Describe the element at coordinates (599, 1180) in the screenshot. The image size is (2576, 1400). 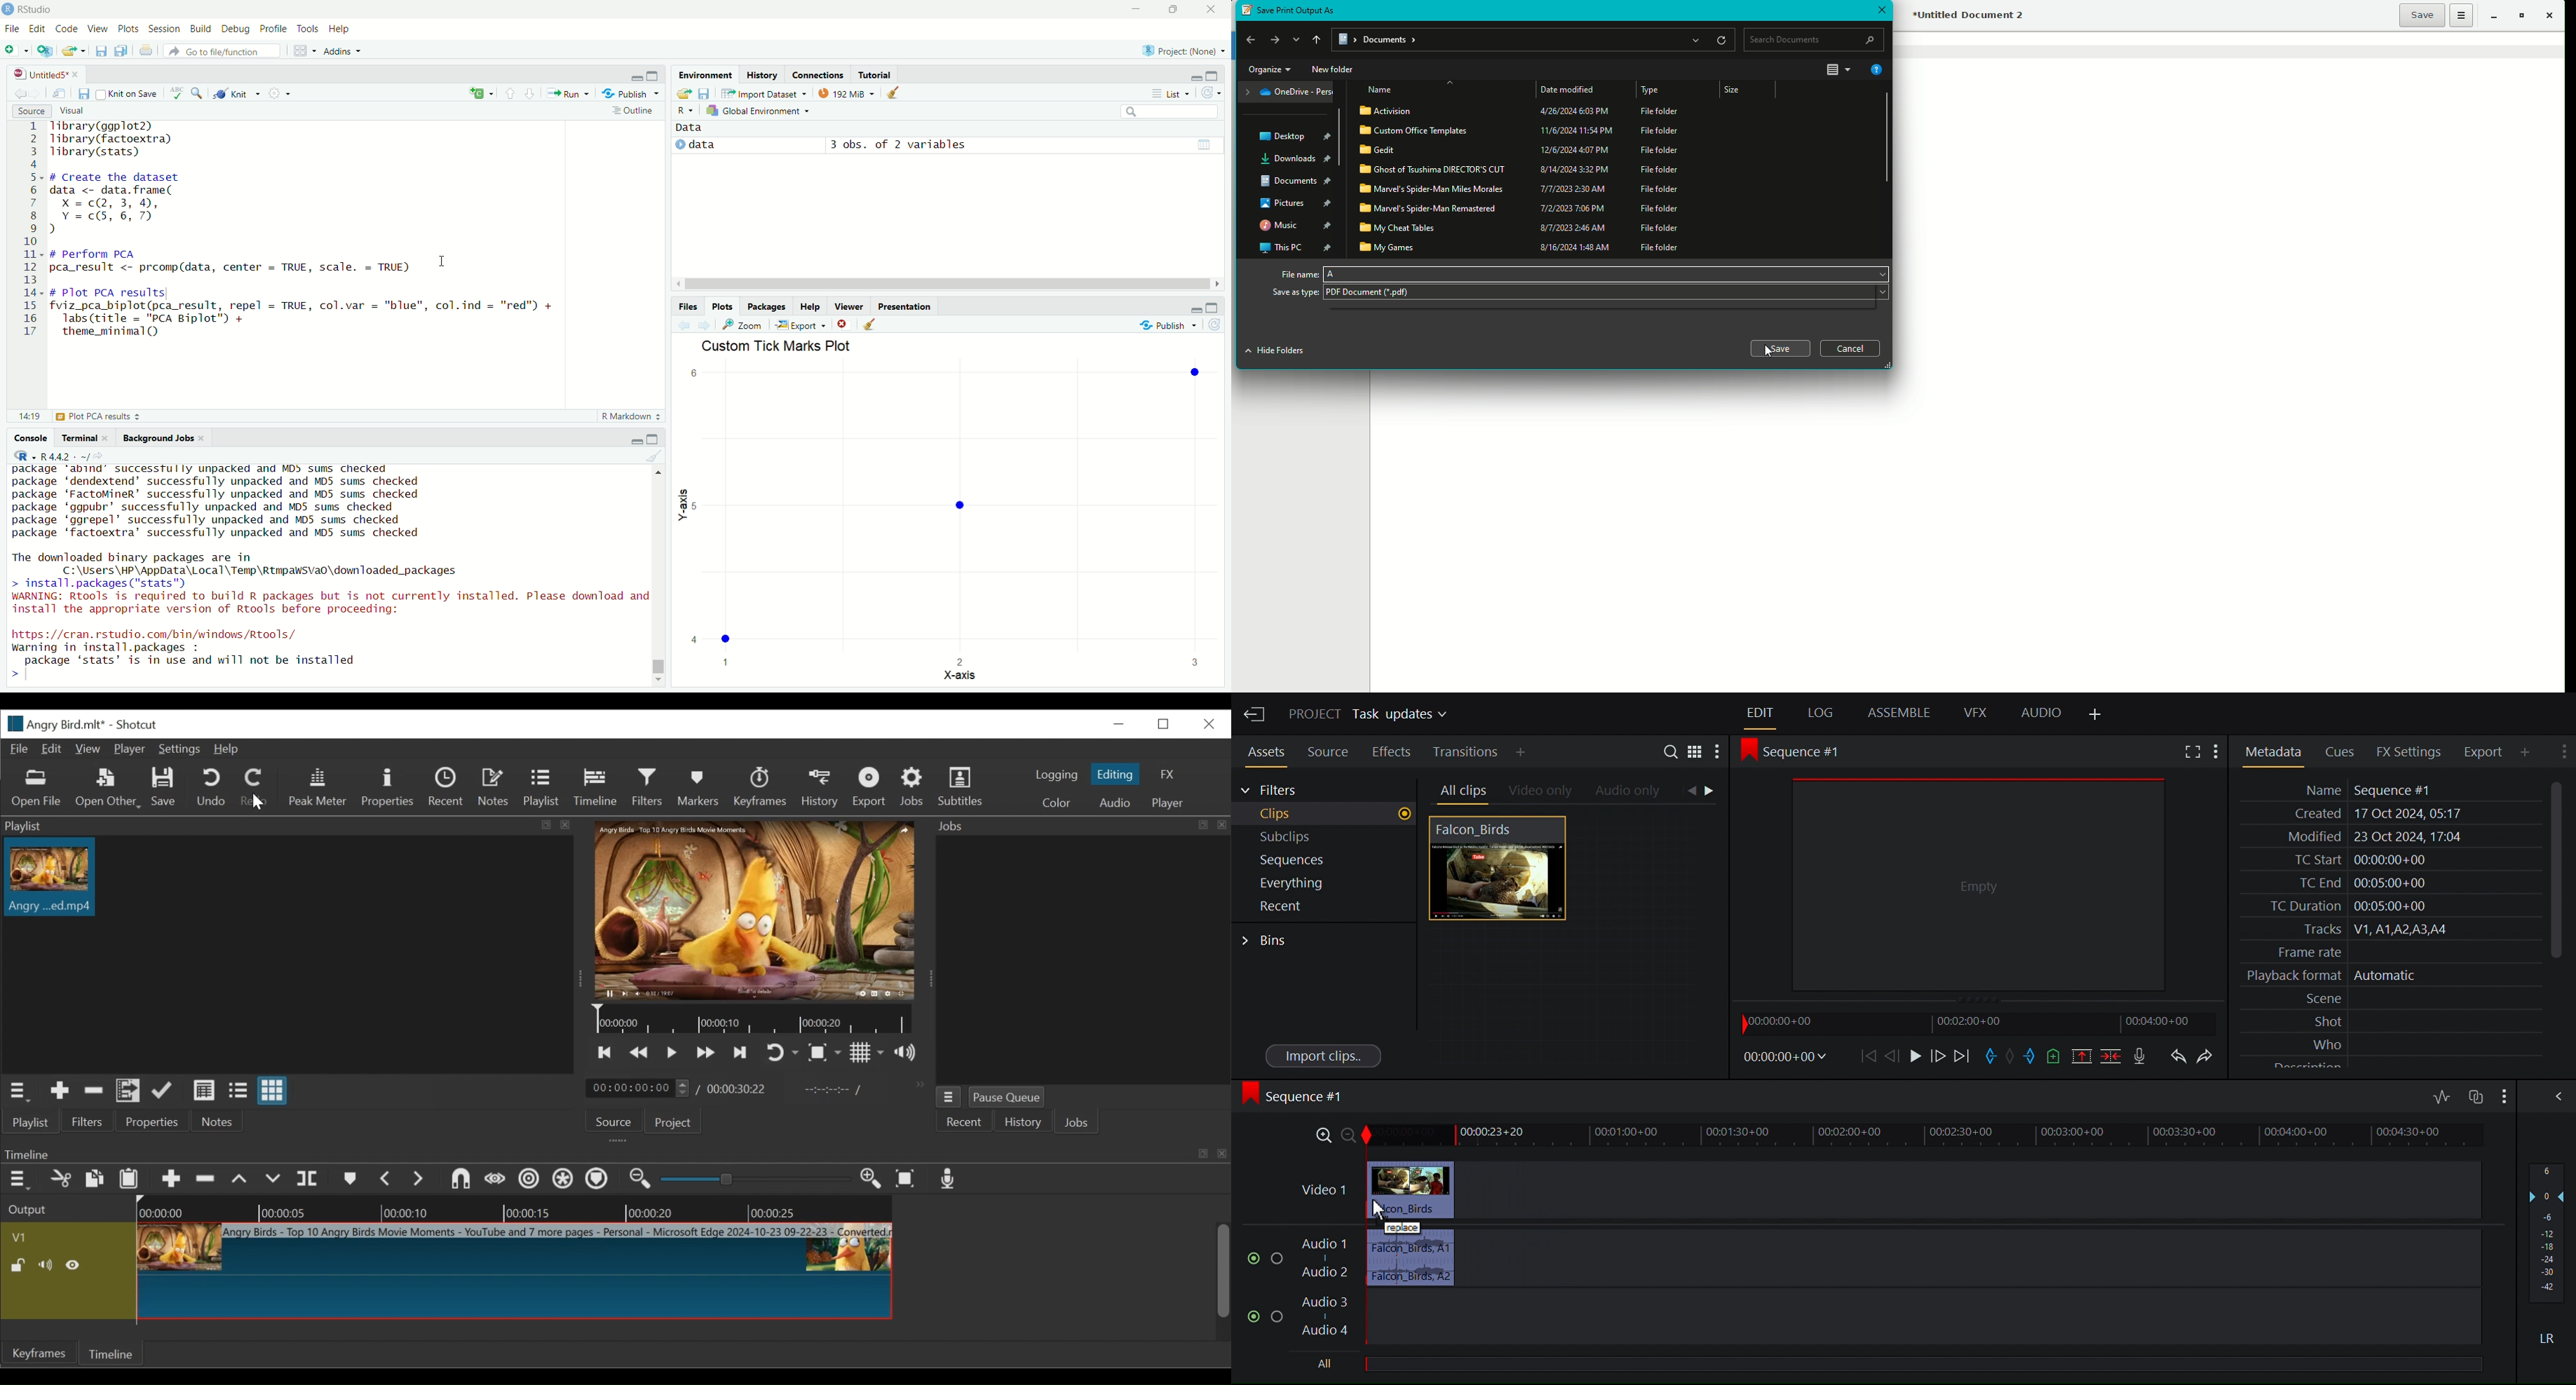
I see `Ripple markers` at that location.